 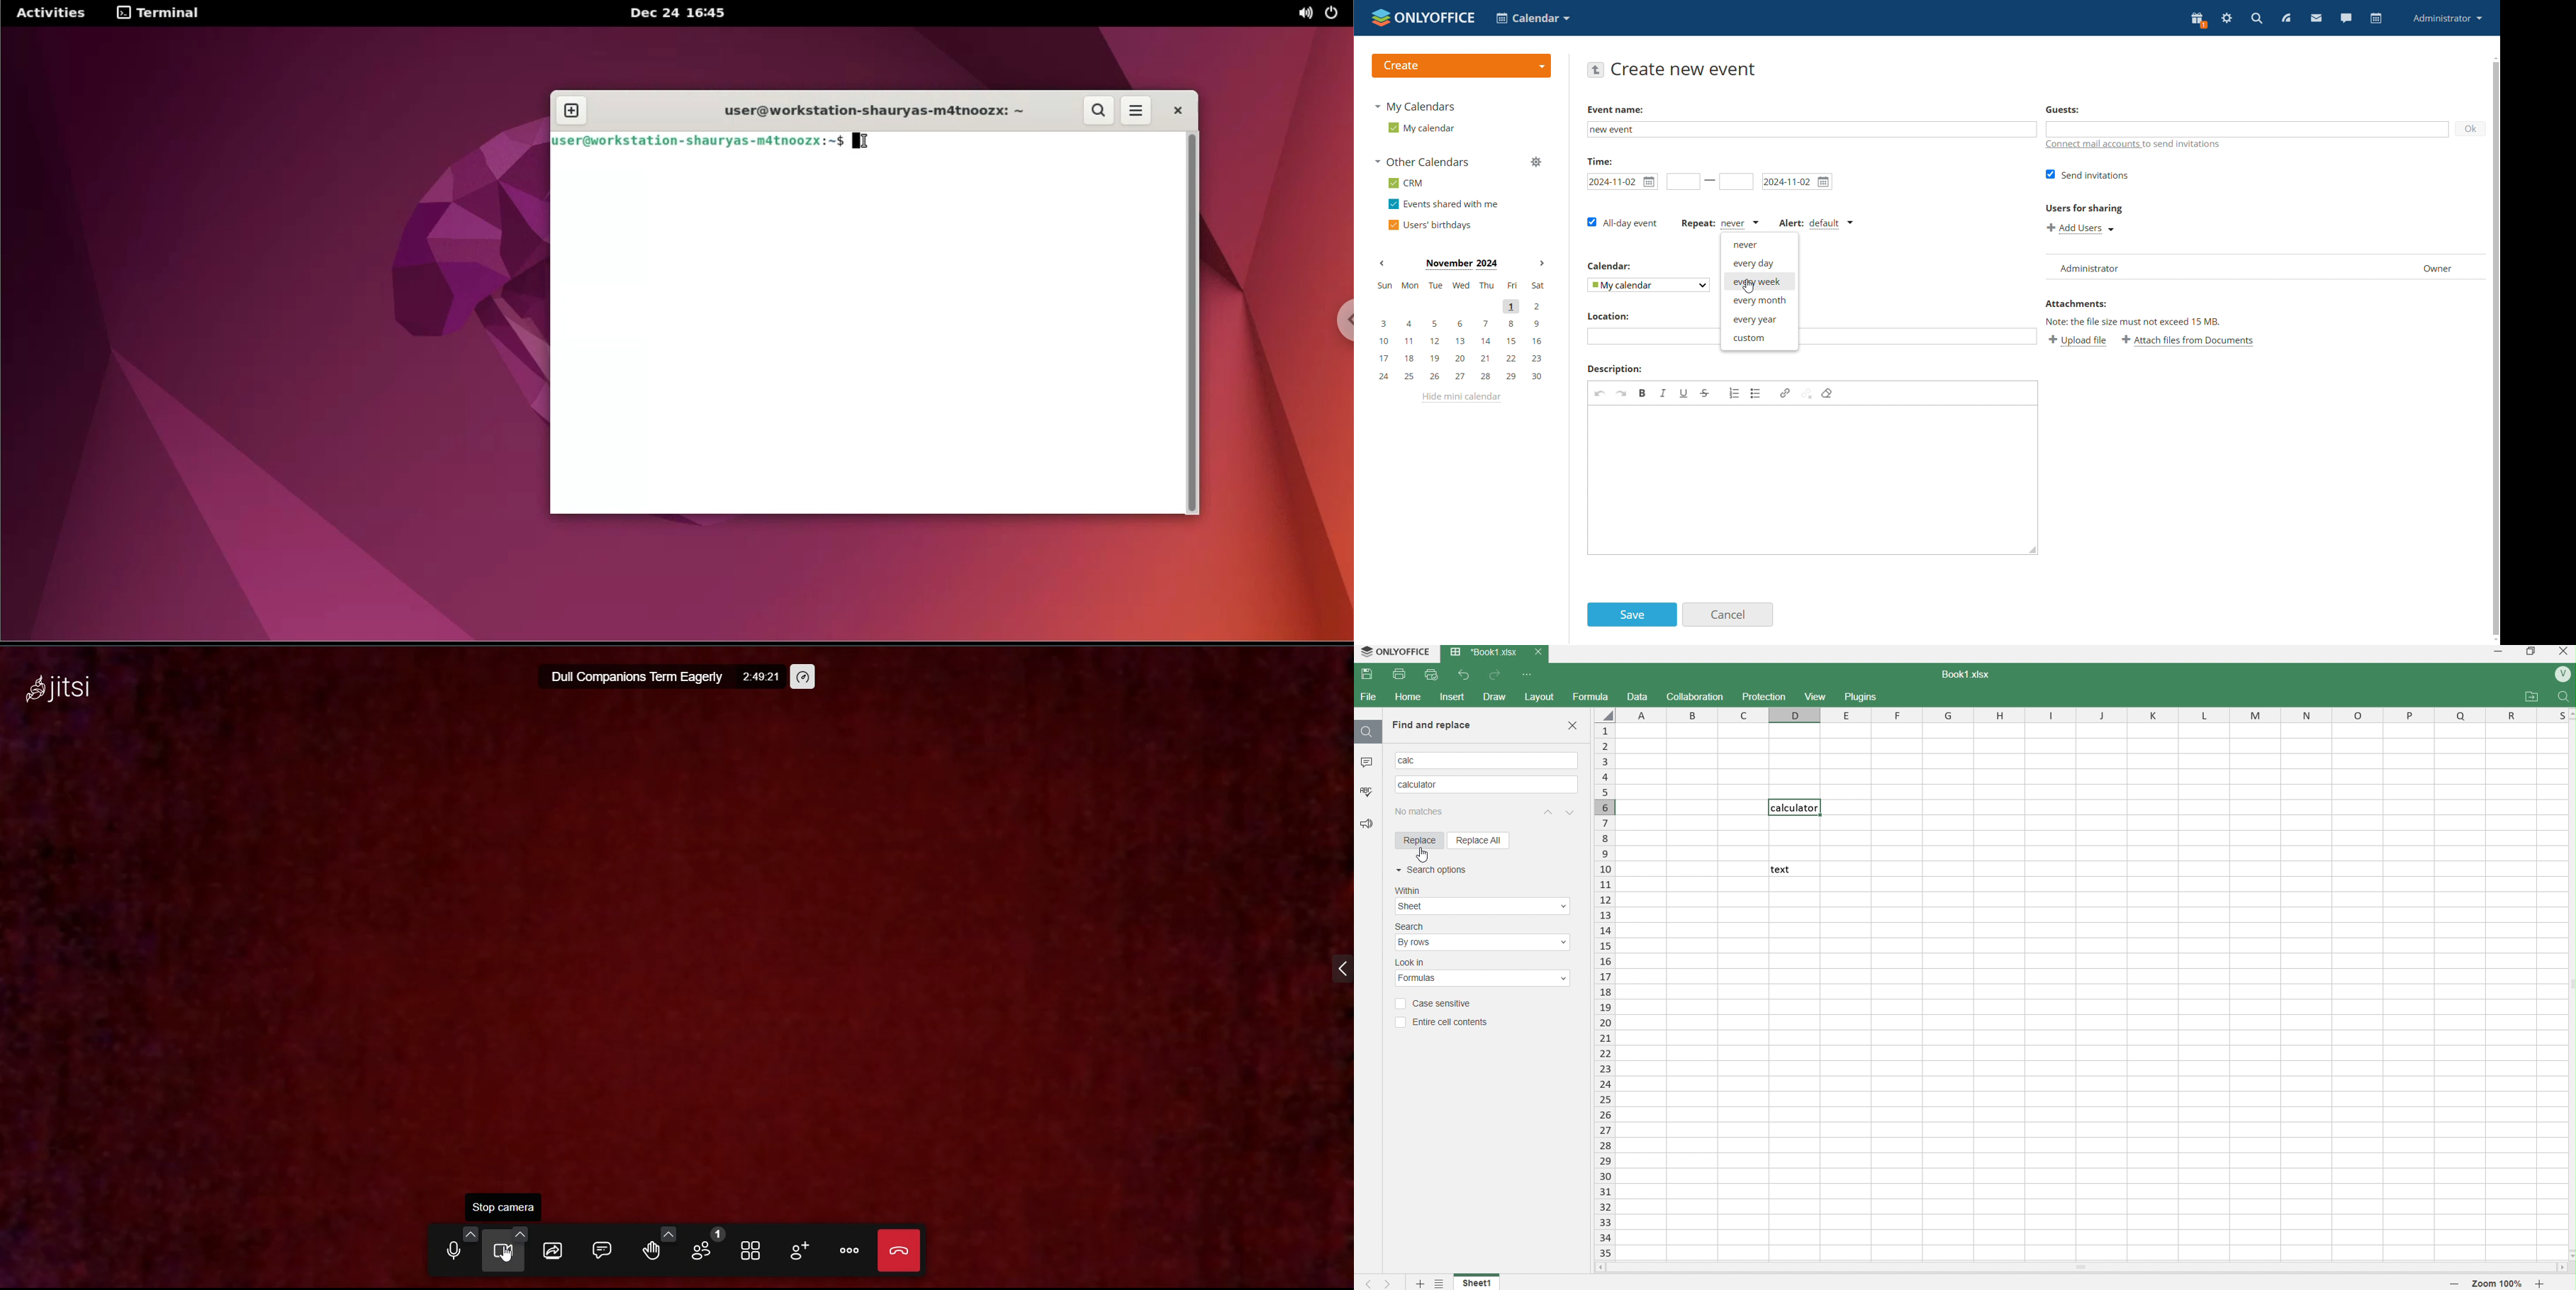 I want to click on underline, so click(x=1684, y=394).